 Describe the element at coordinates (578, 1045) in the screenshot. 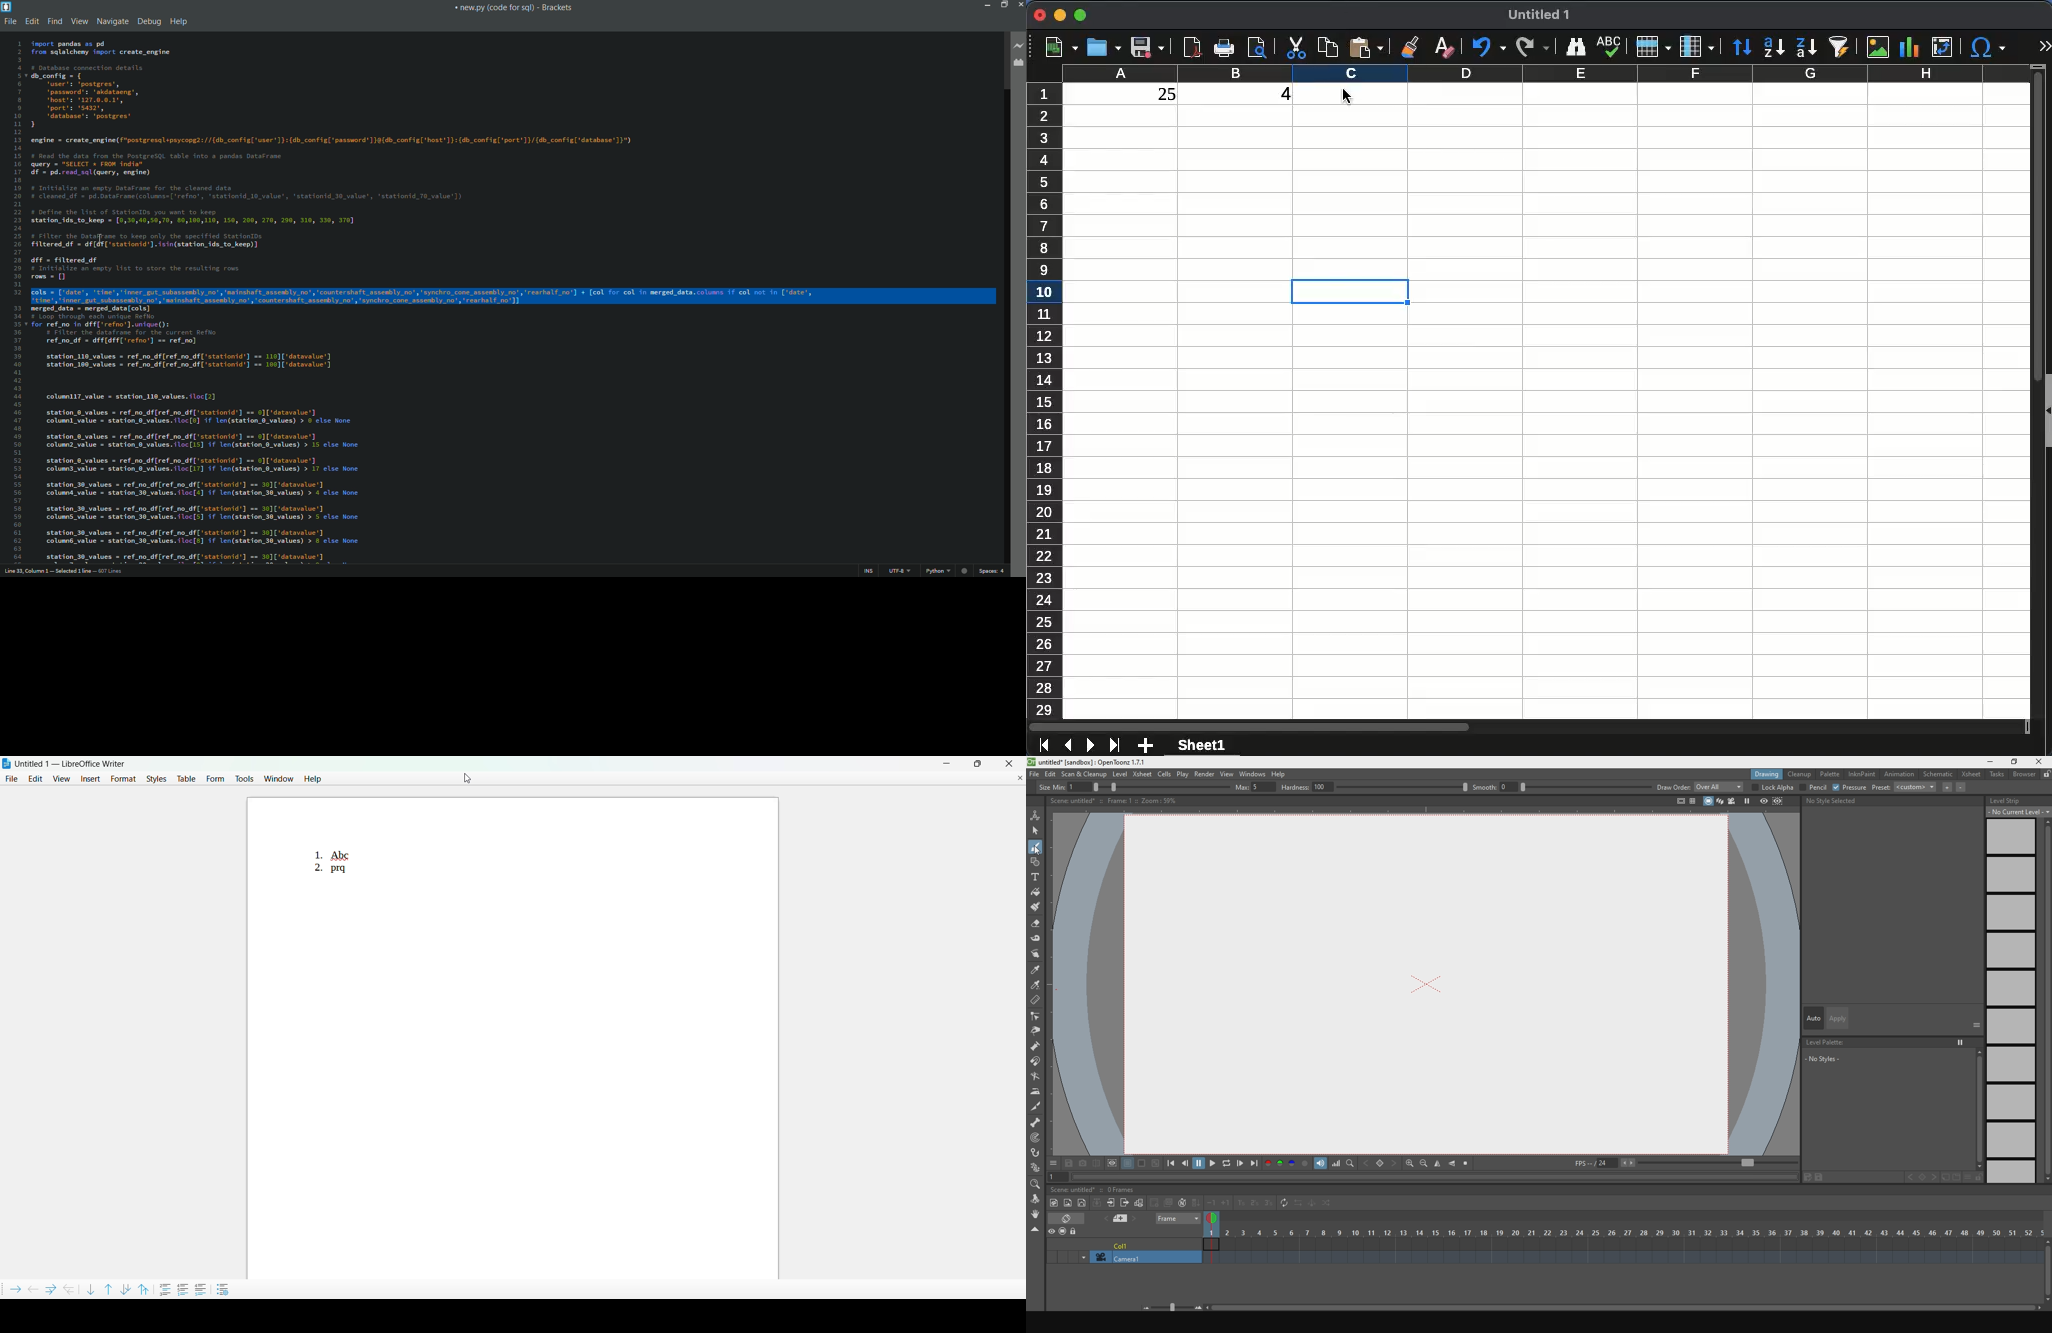

I see `canvas` at that location.